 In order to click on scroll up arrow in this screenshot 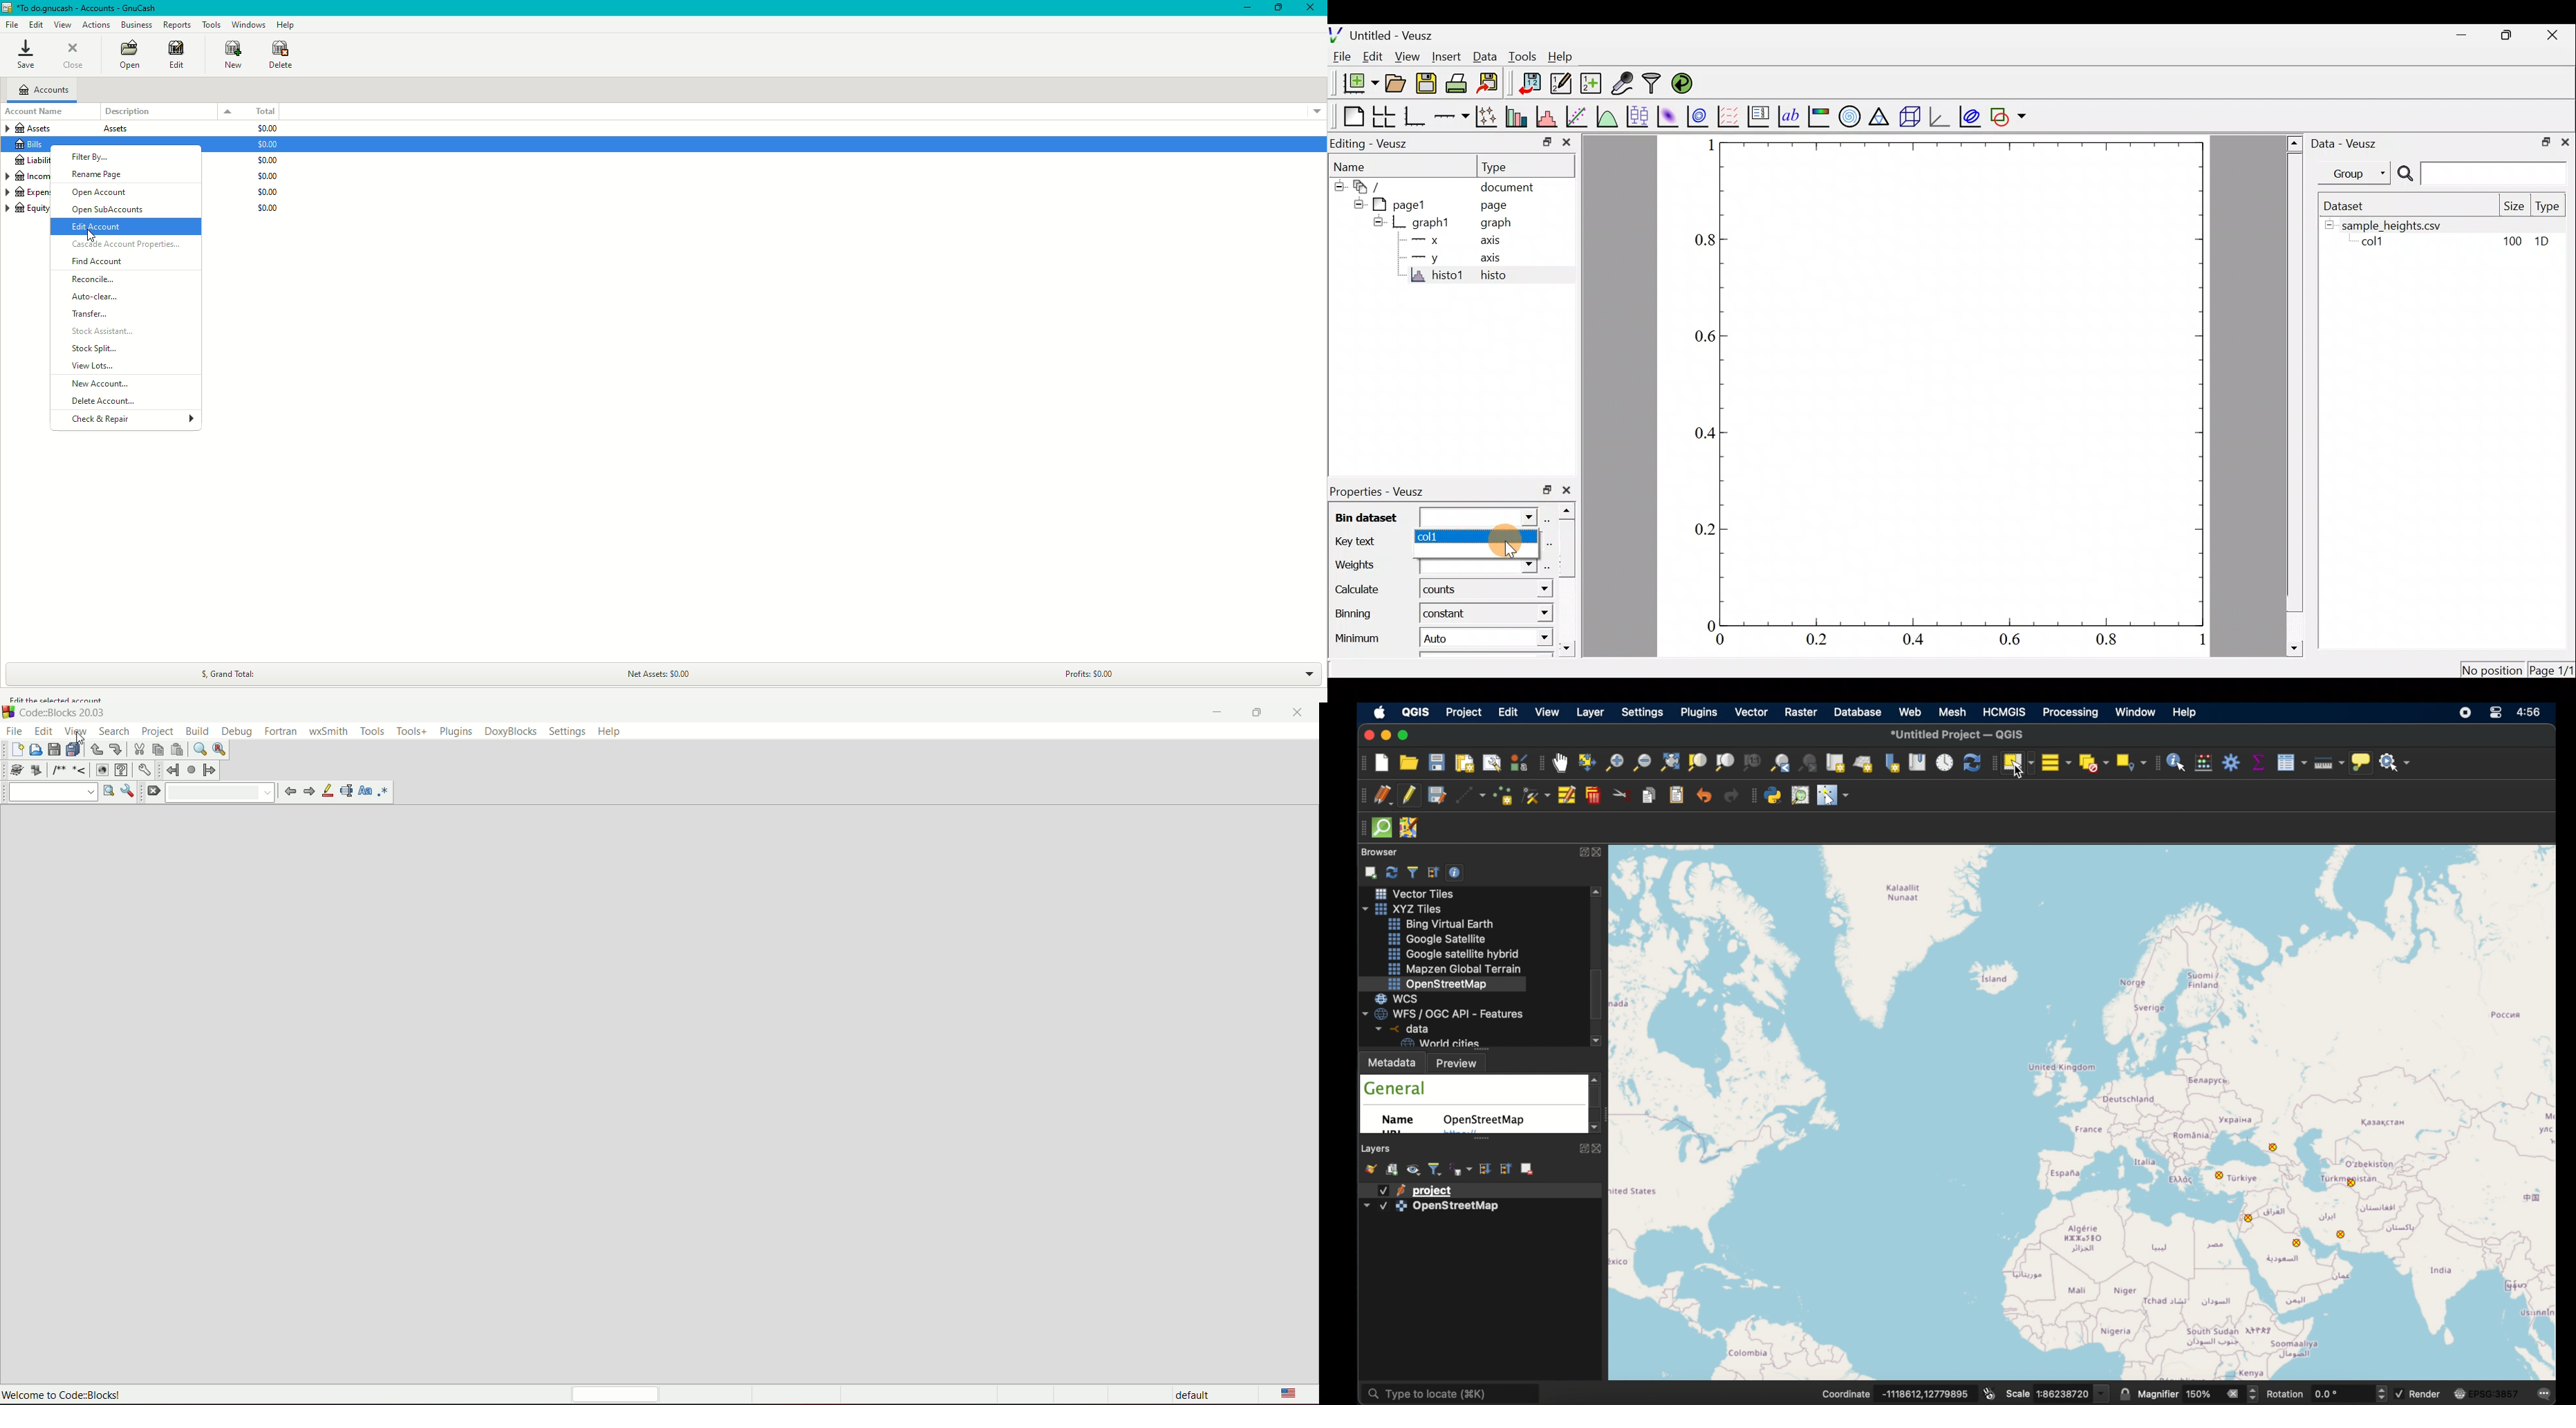, I will do `click(1596, 1077)`.